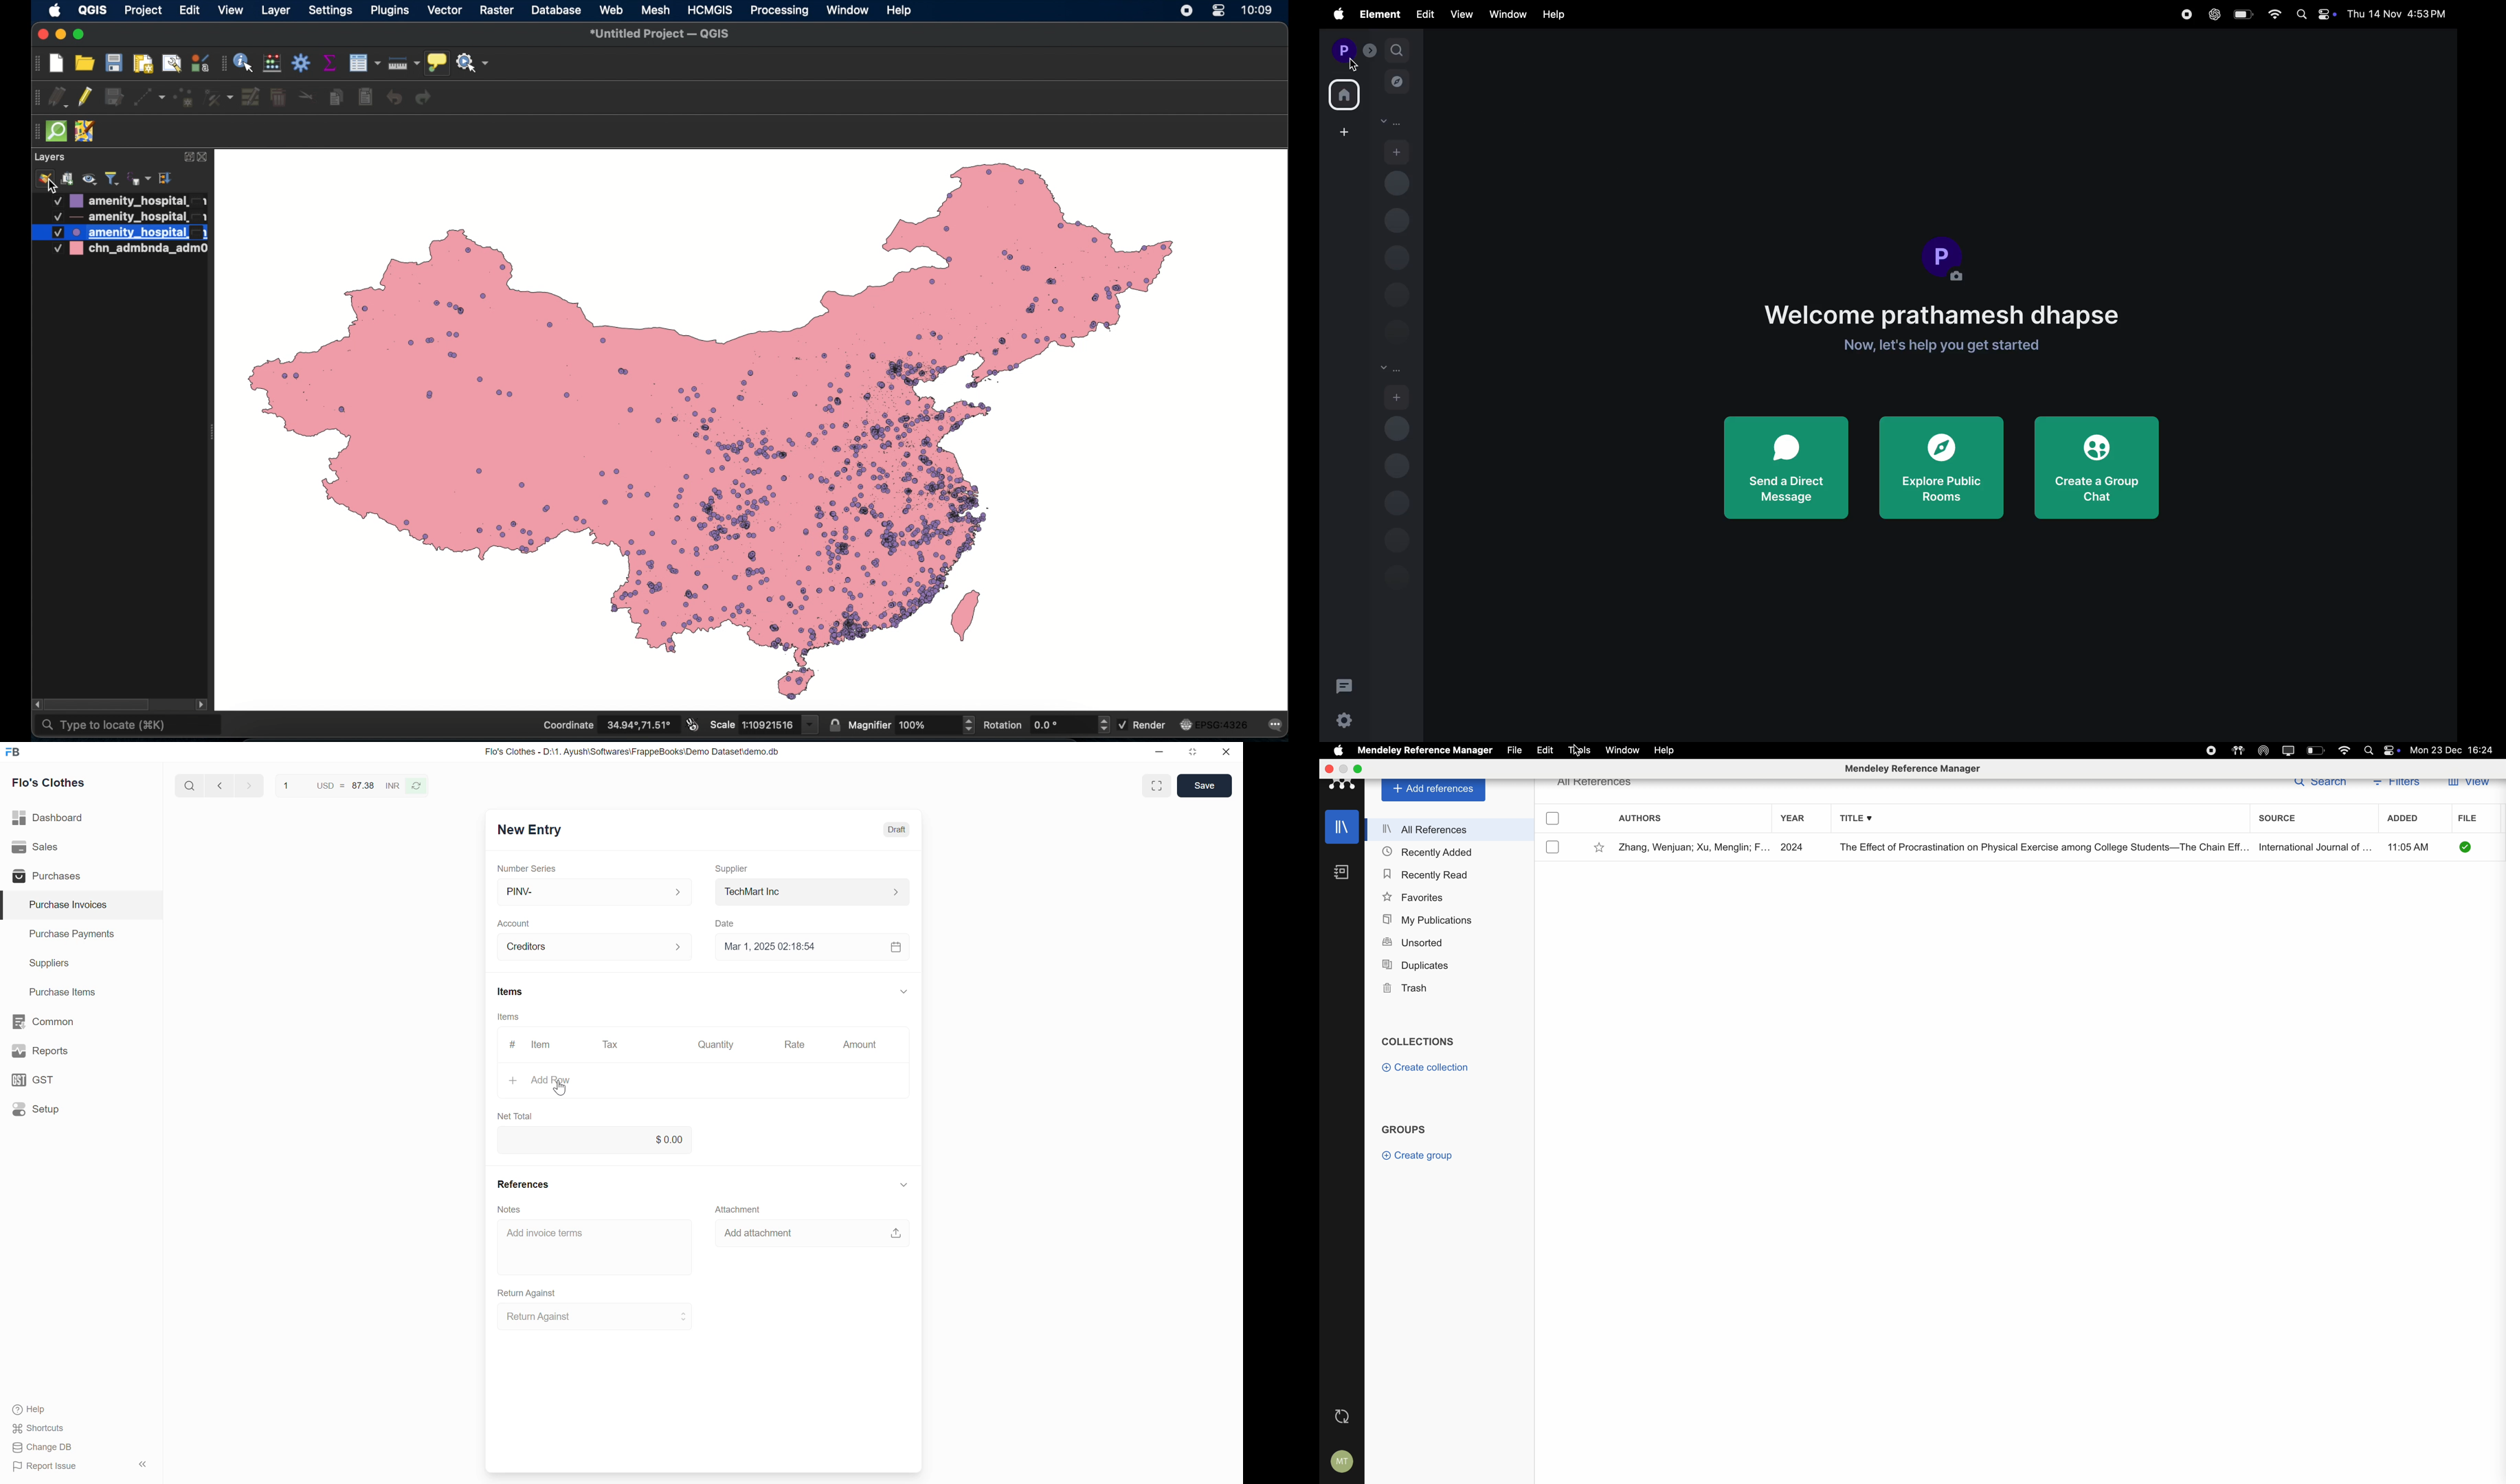  What do you see at coordinates (813, 947) in the screenshot?
I see `Mar 1, 2025 02:18:54` at bounding box center [813, 947].